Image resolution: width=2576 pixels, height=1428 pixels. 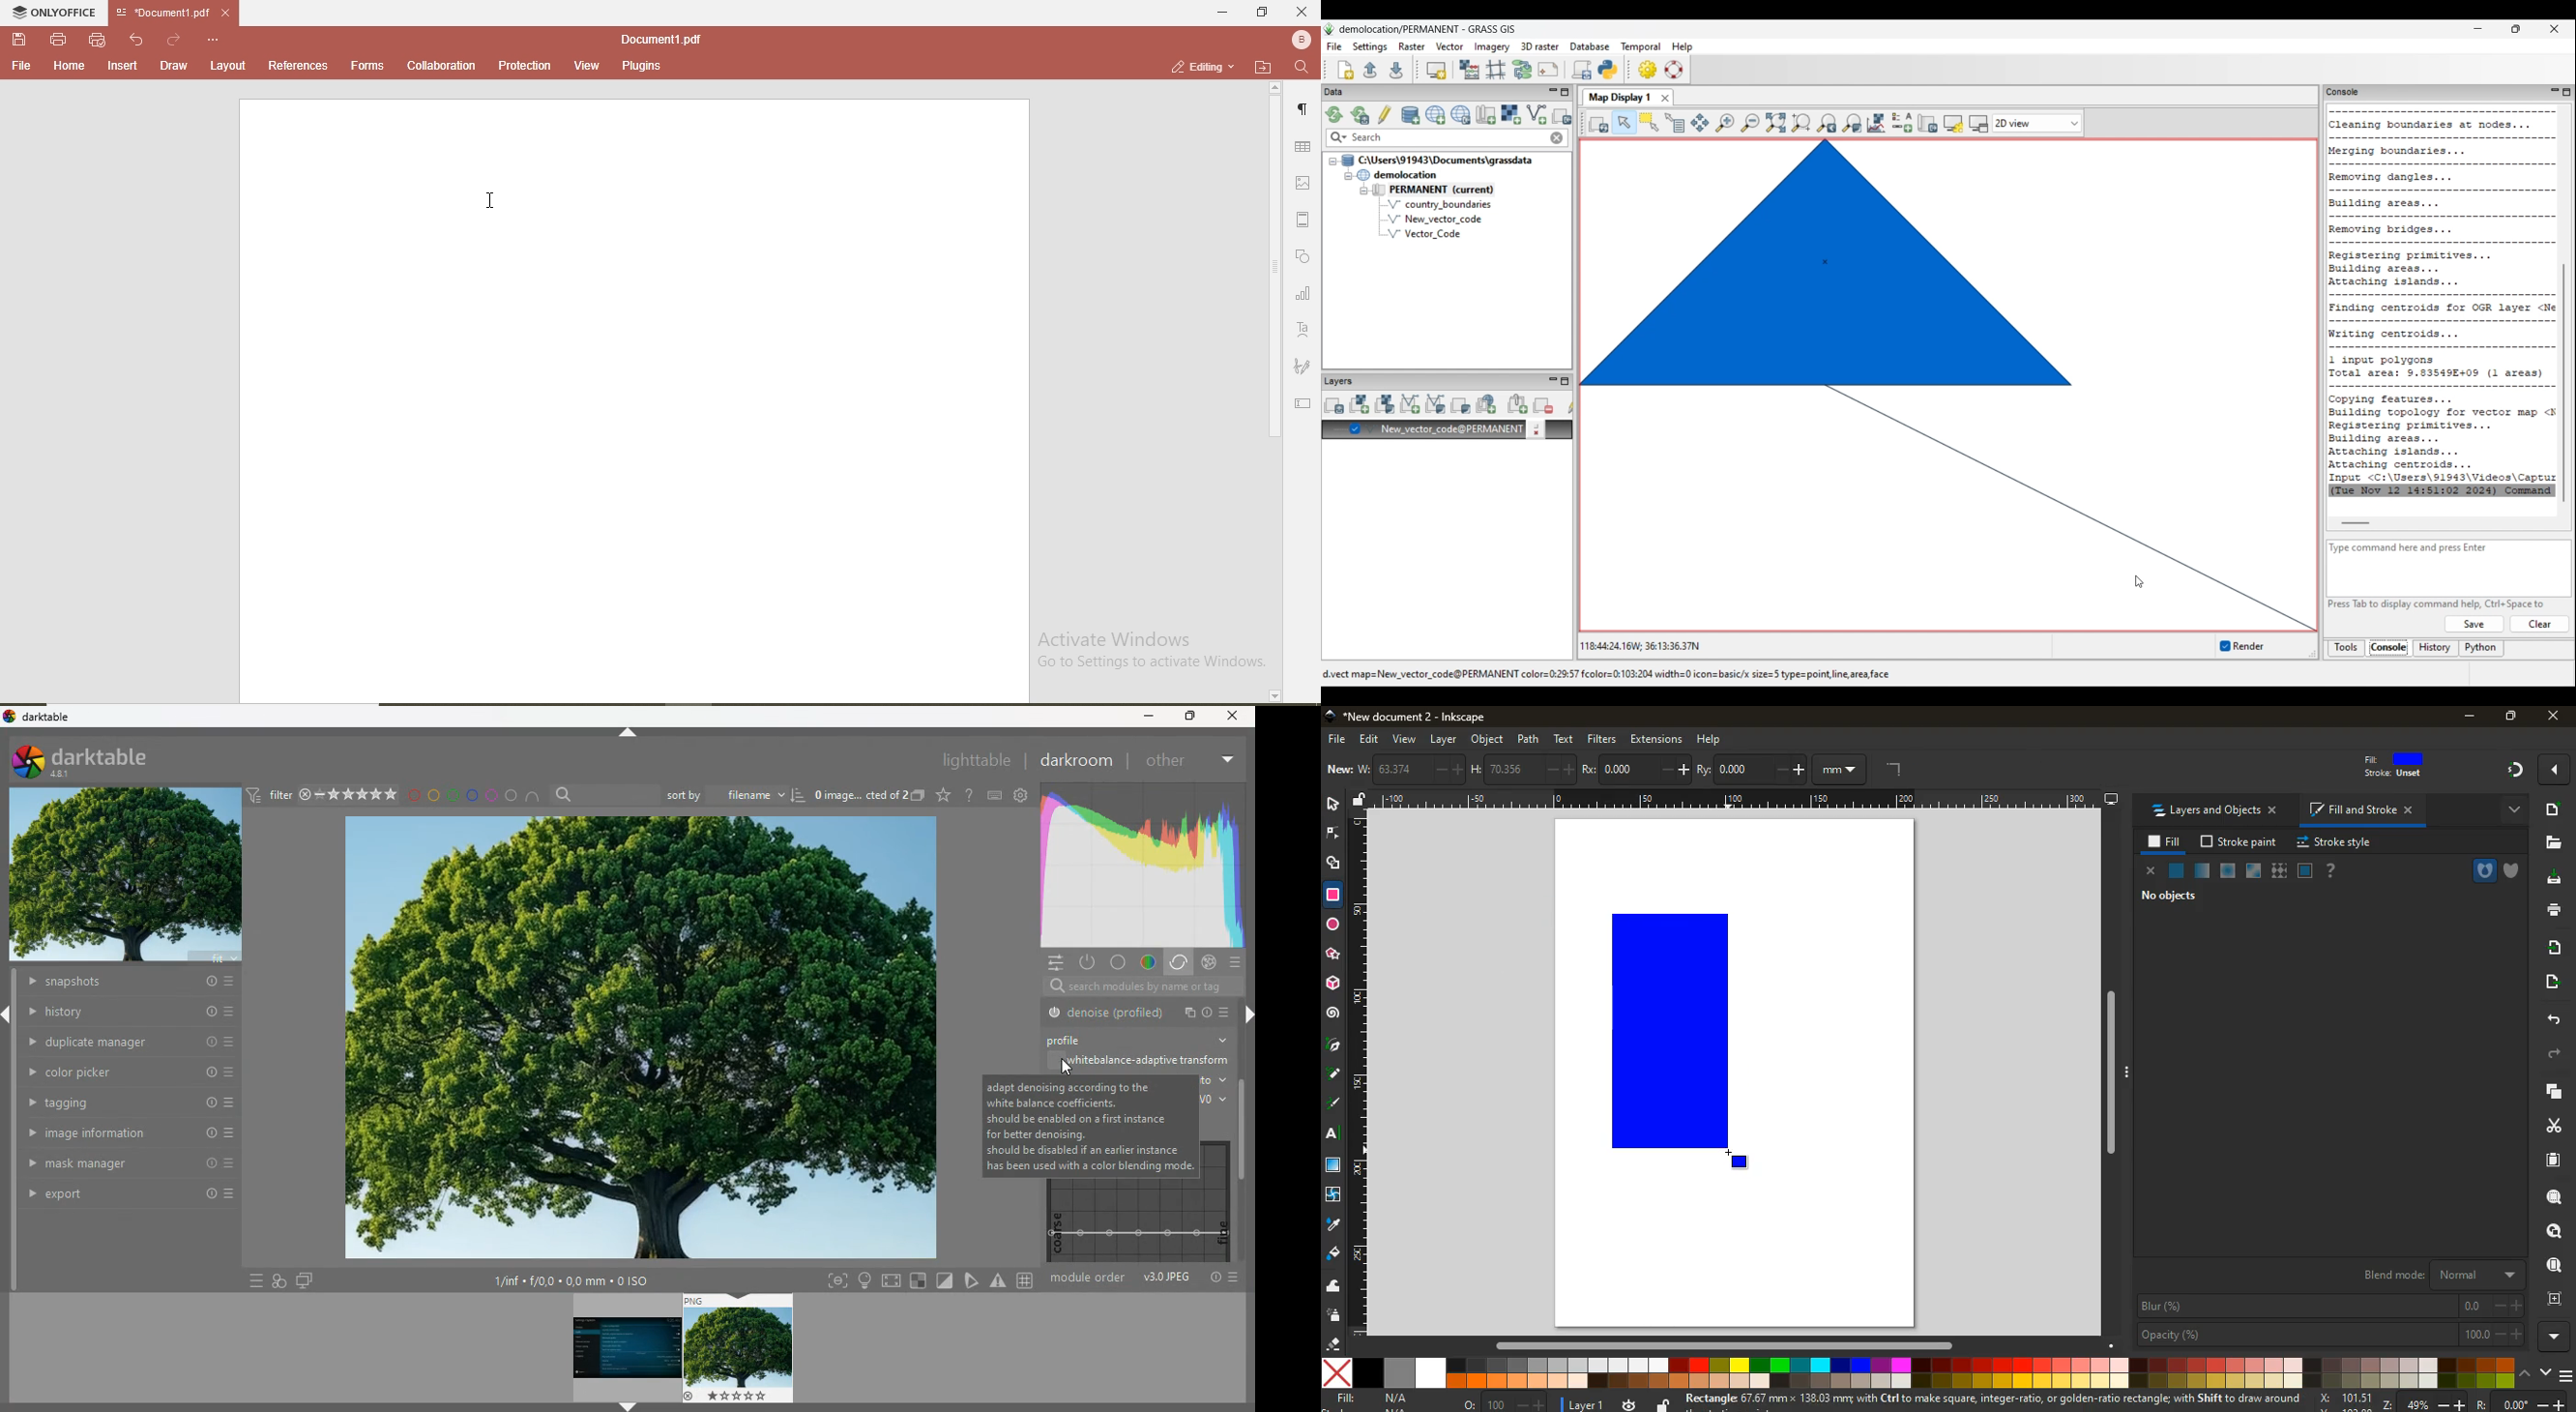 I want to click on twist, so click(x=1335, y=1196).